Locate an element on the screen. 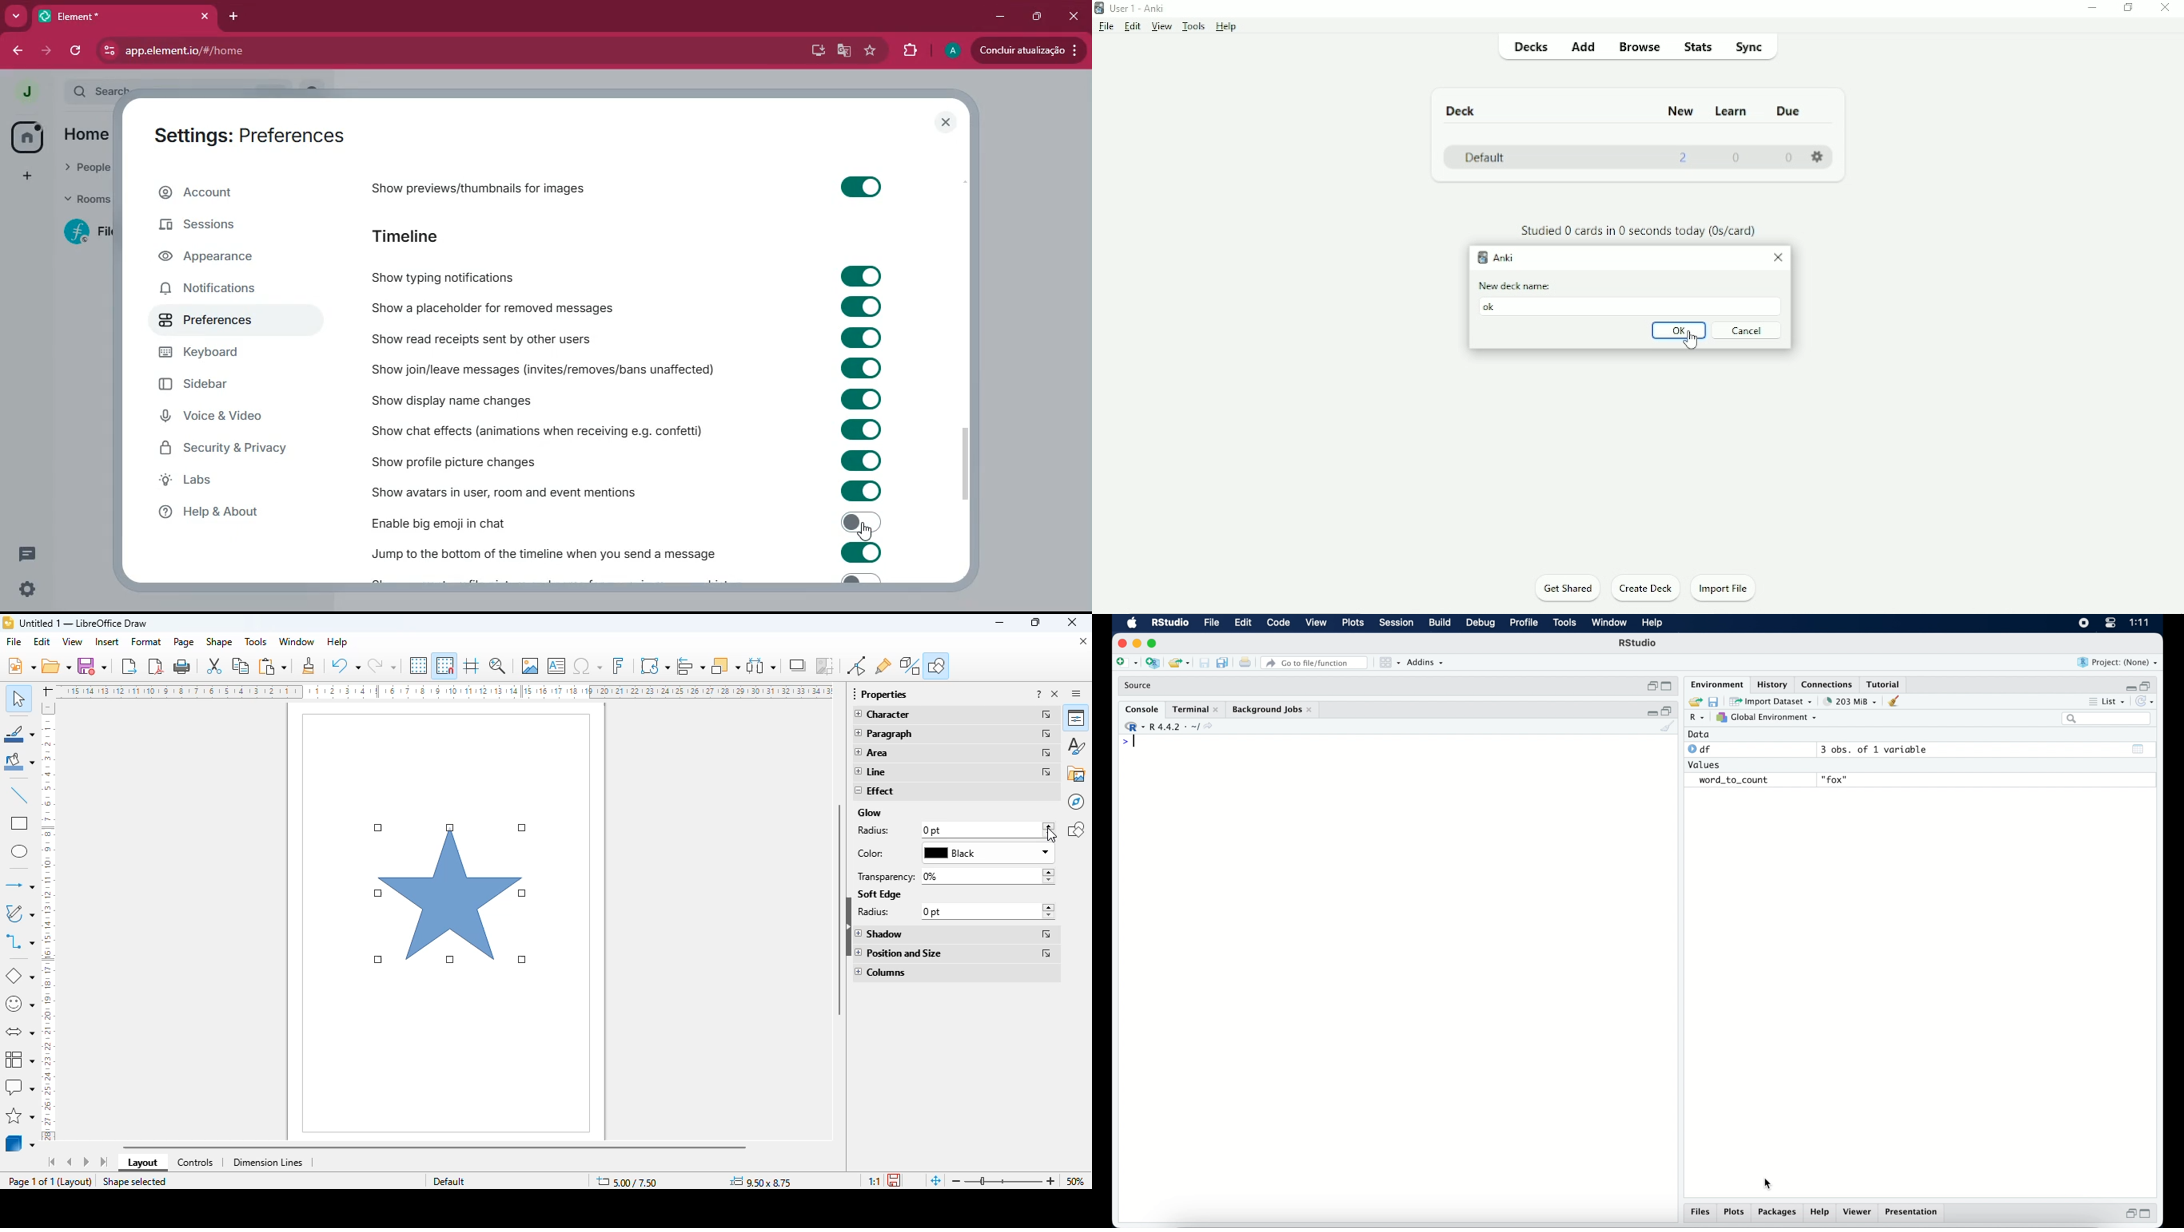  sessions is located at coordinates (230, 230).